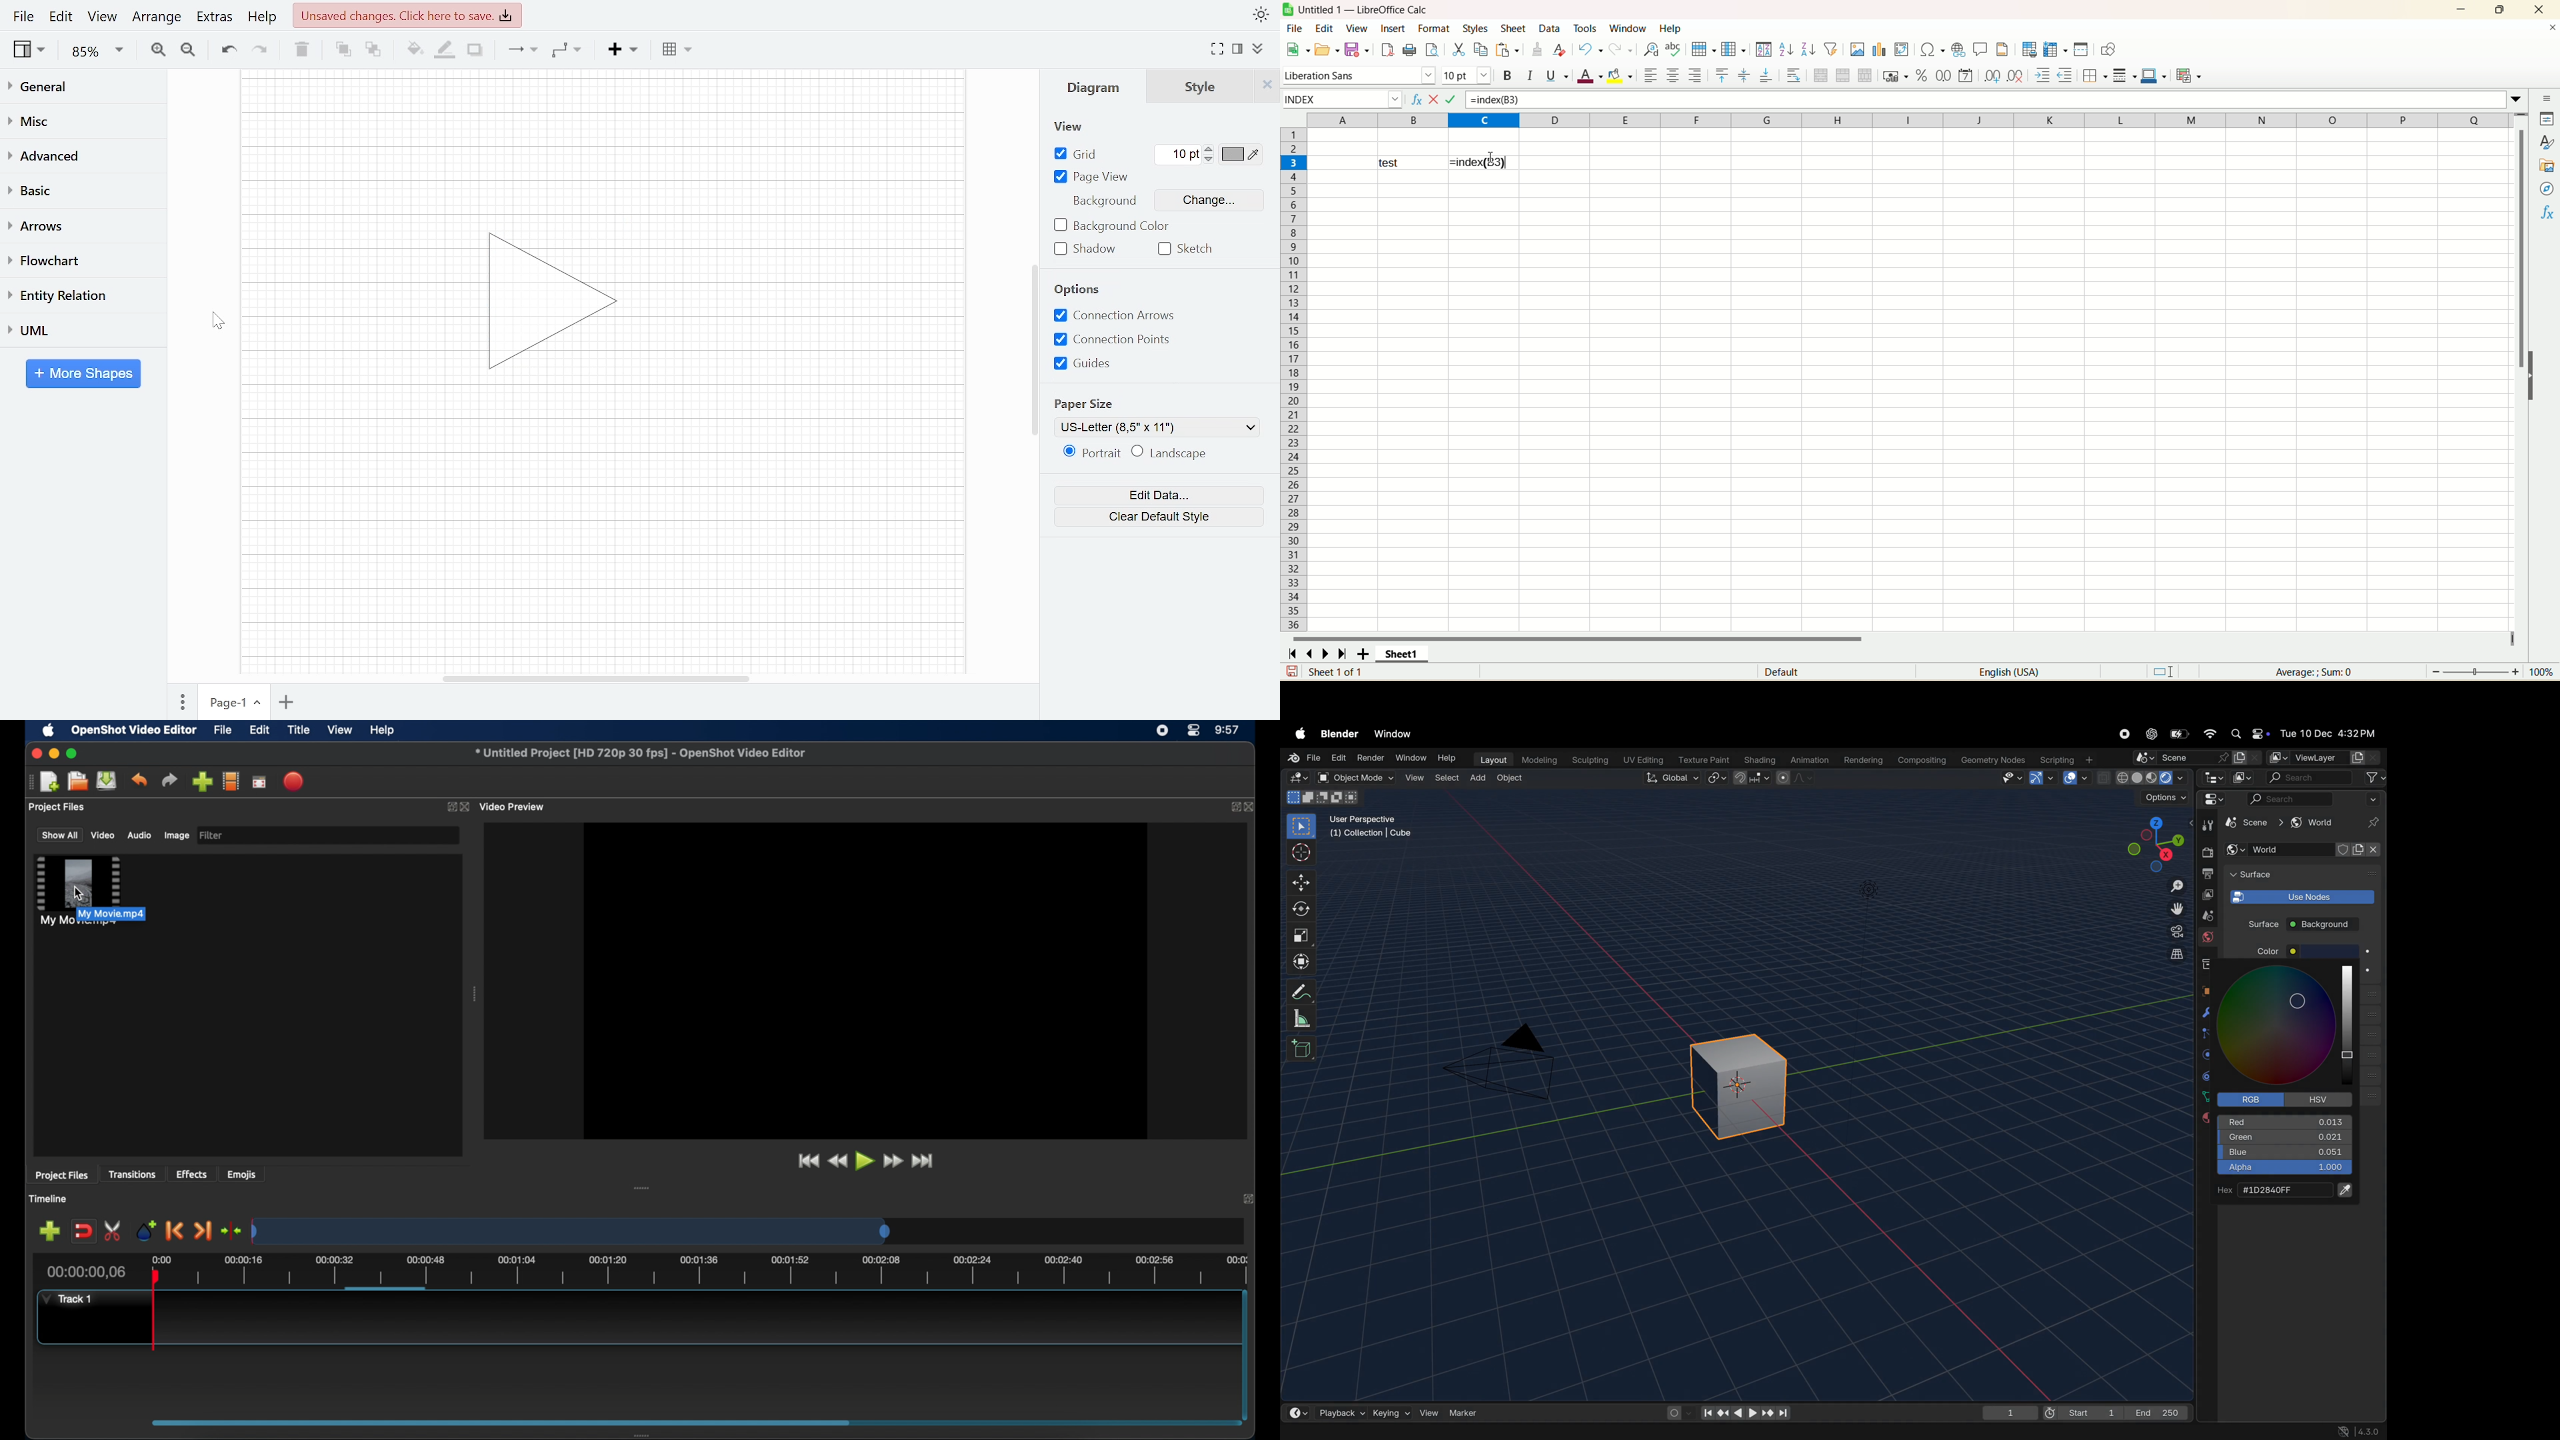  Describe the element at coordinates (2206, 894) in the screenshot. I see `out put` at that location.